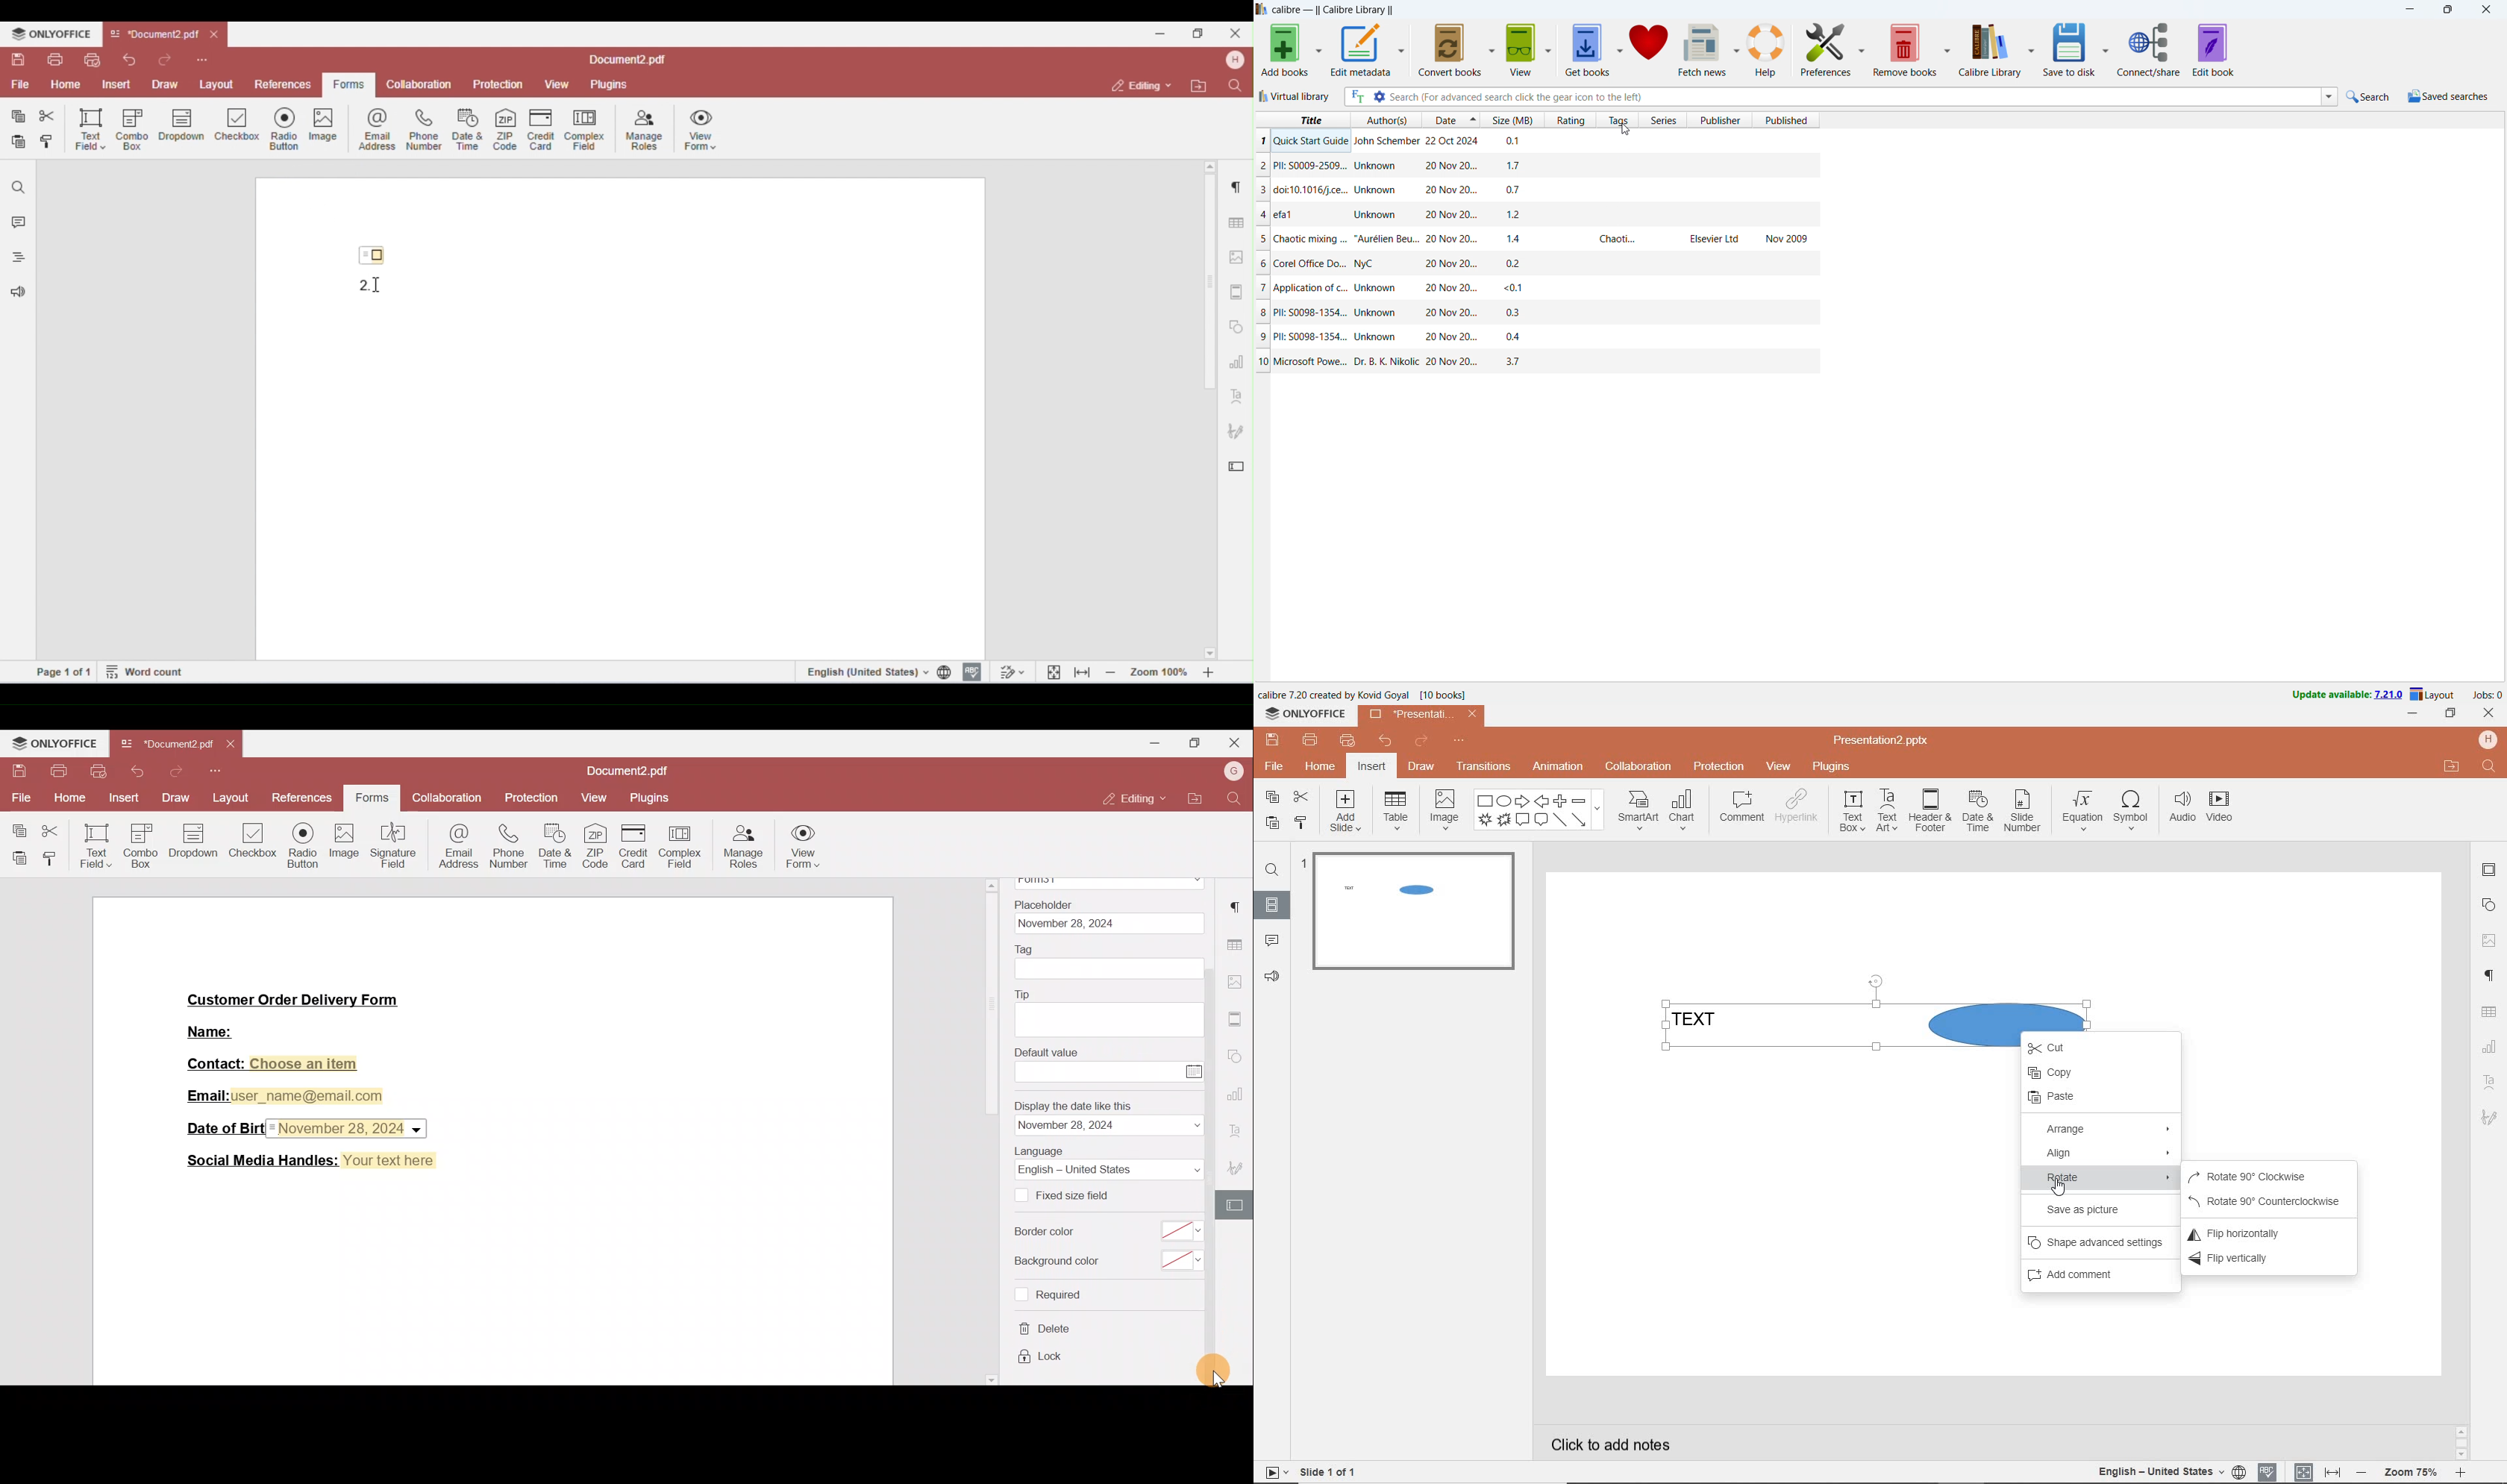  Describe the element at coordinates (1237, 1132) in the screenshot. I see `Font settings` at that location.